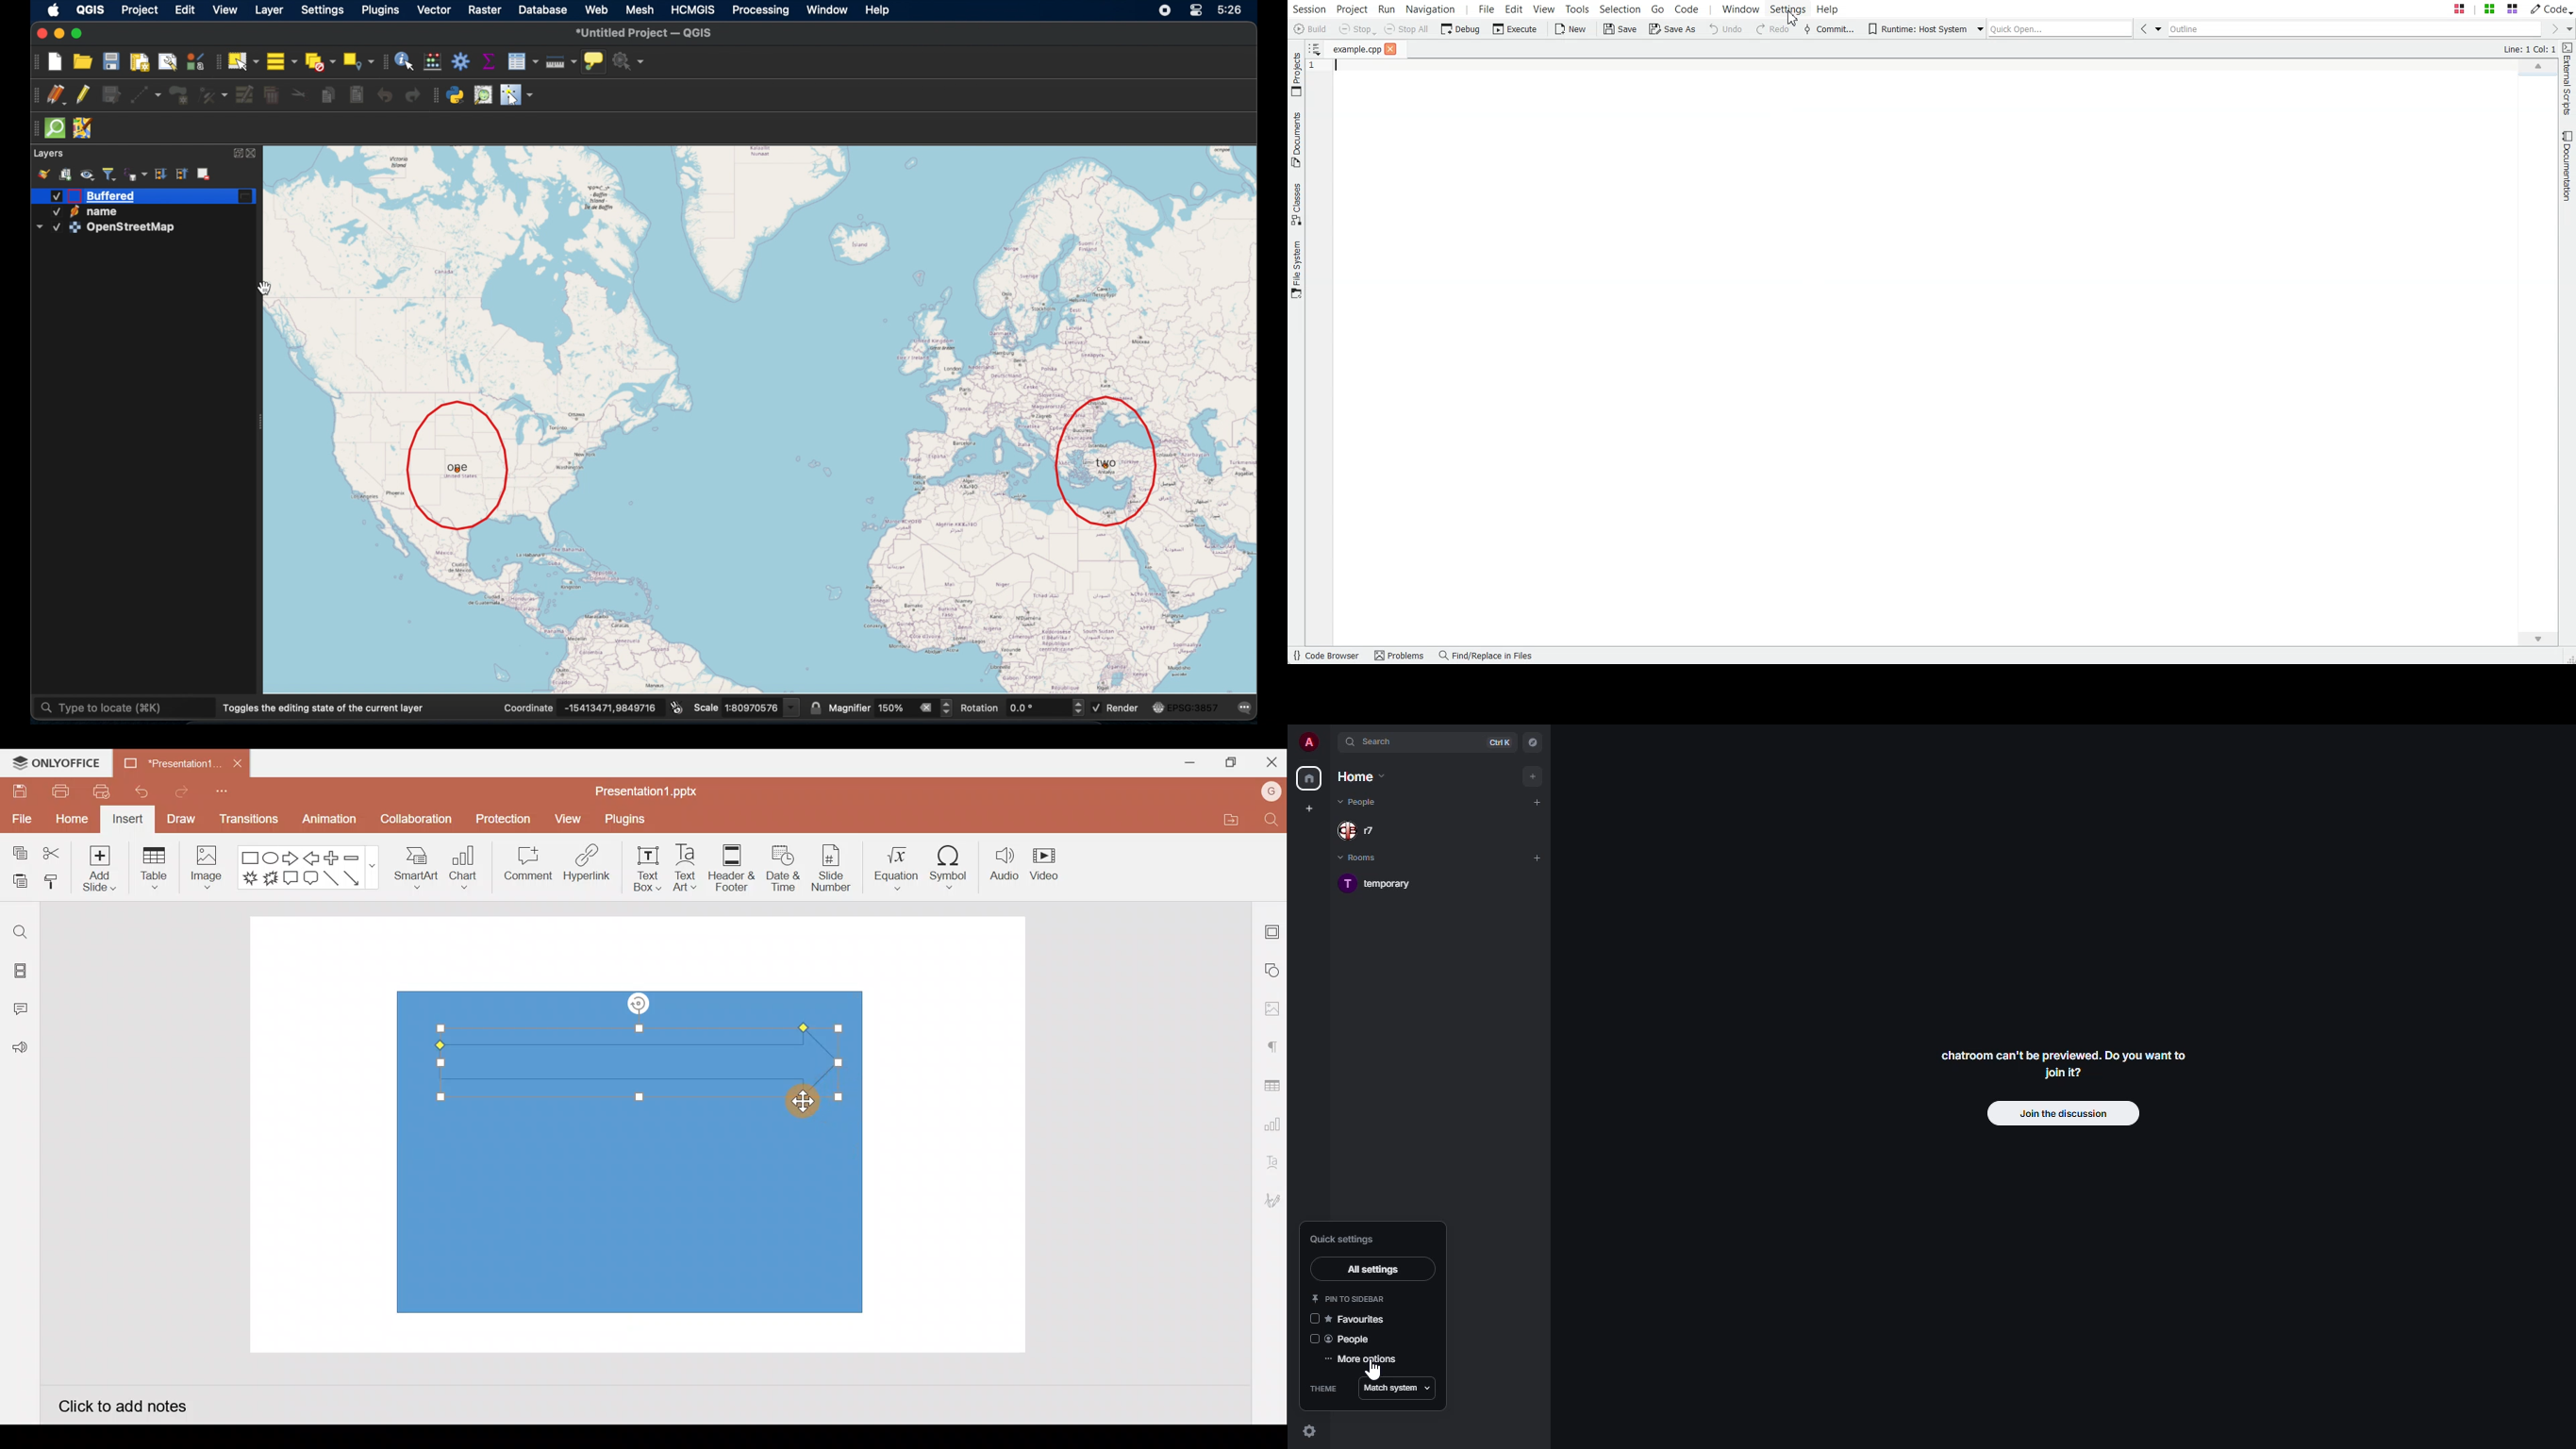 This screenshot has width=2576, height=1456. Describe the element at coordinates (23, 1010) in the screenshot. I see `Comments` at that location.